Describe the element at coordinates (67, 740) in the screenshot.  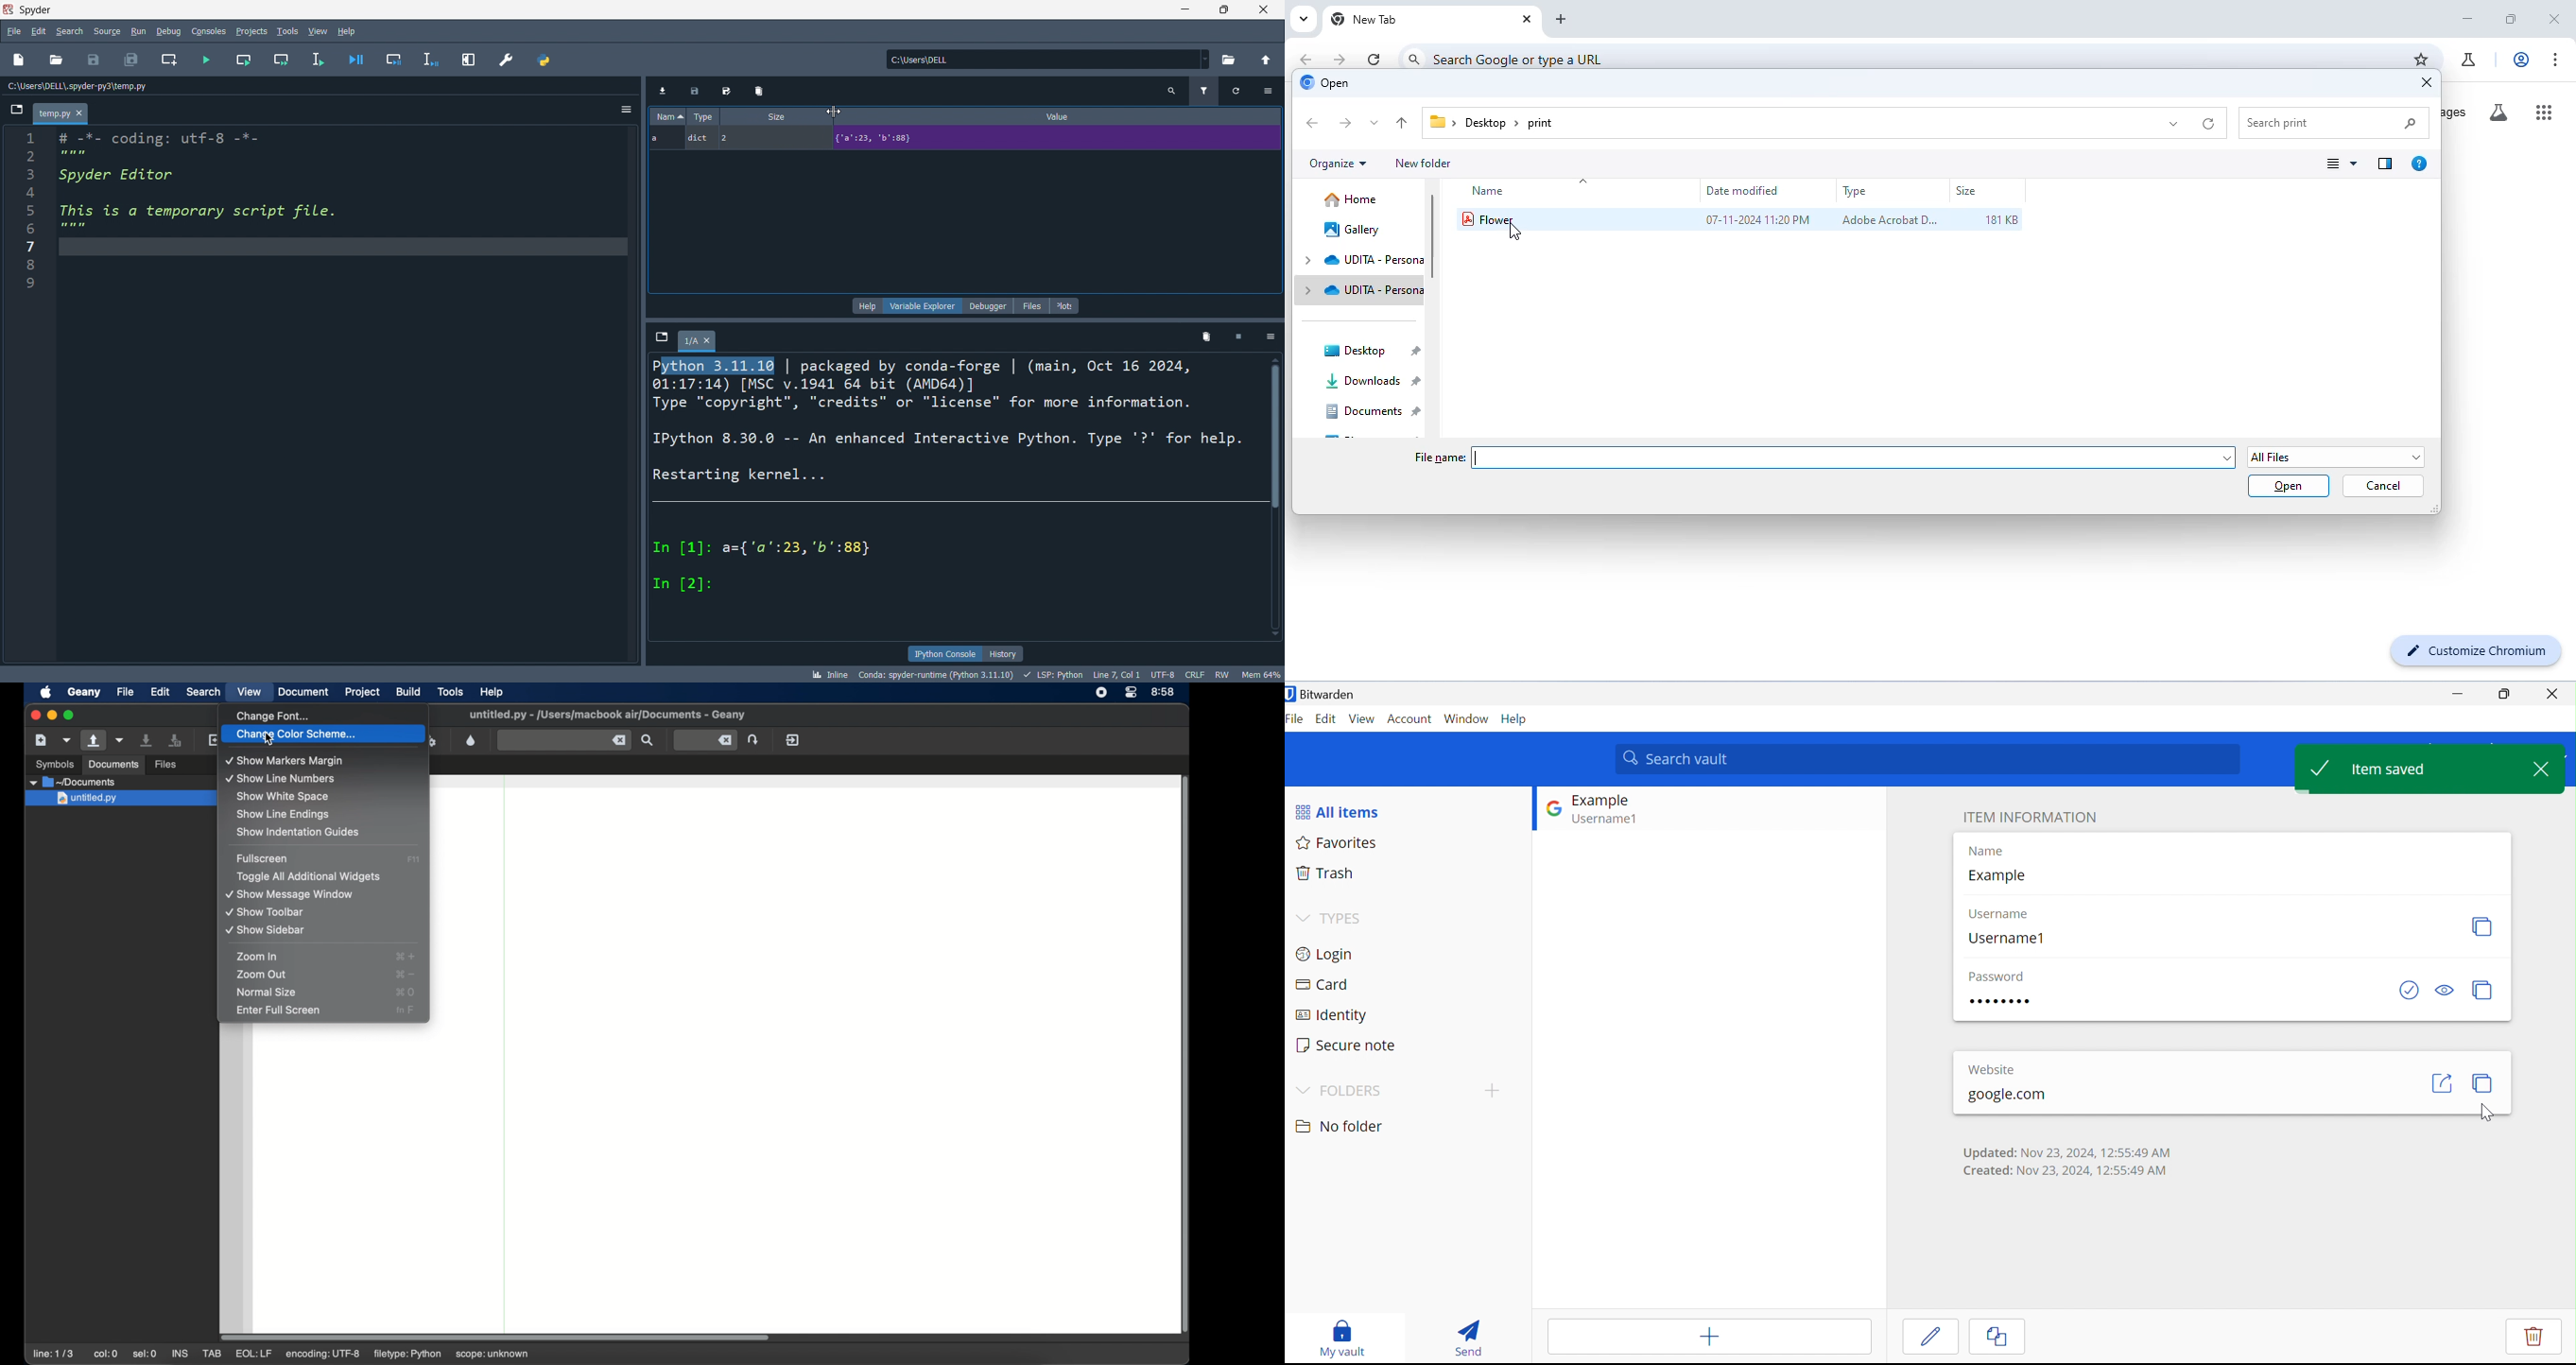
I see `create a new file from template` at that location.